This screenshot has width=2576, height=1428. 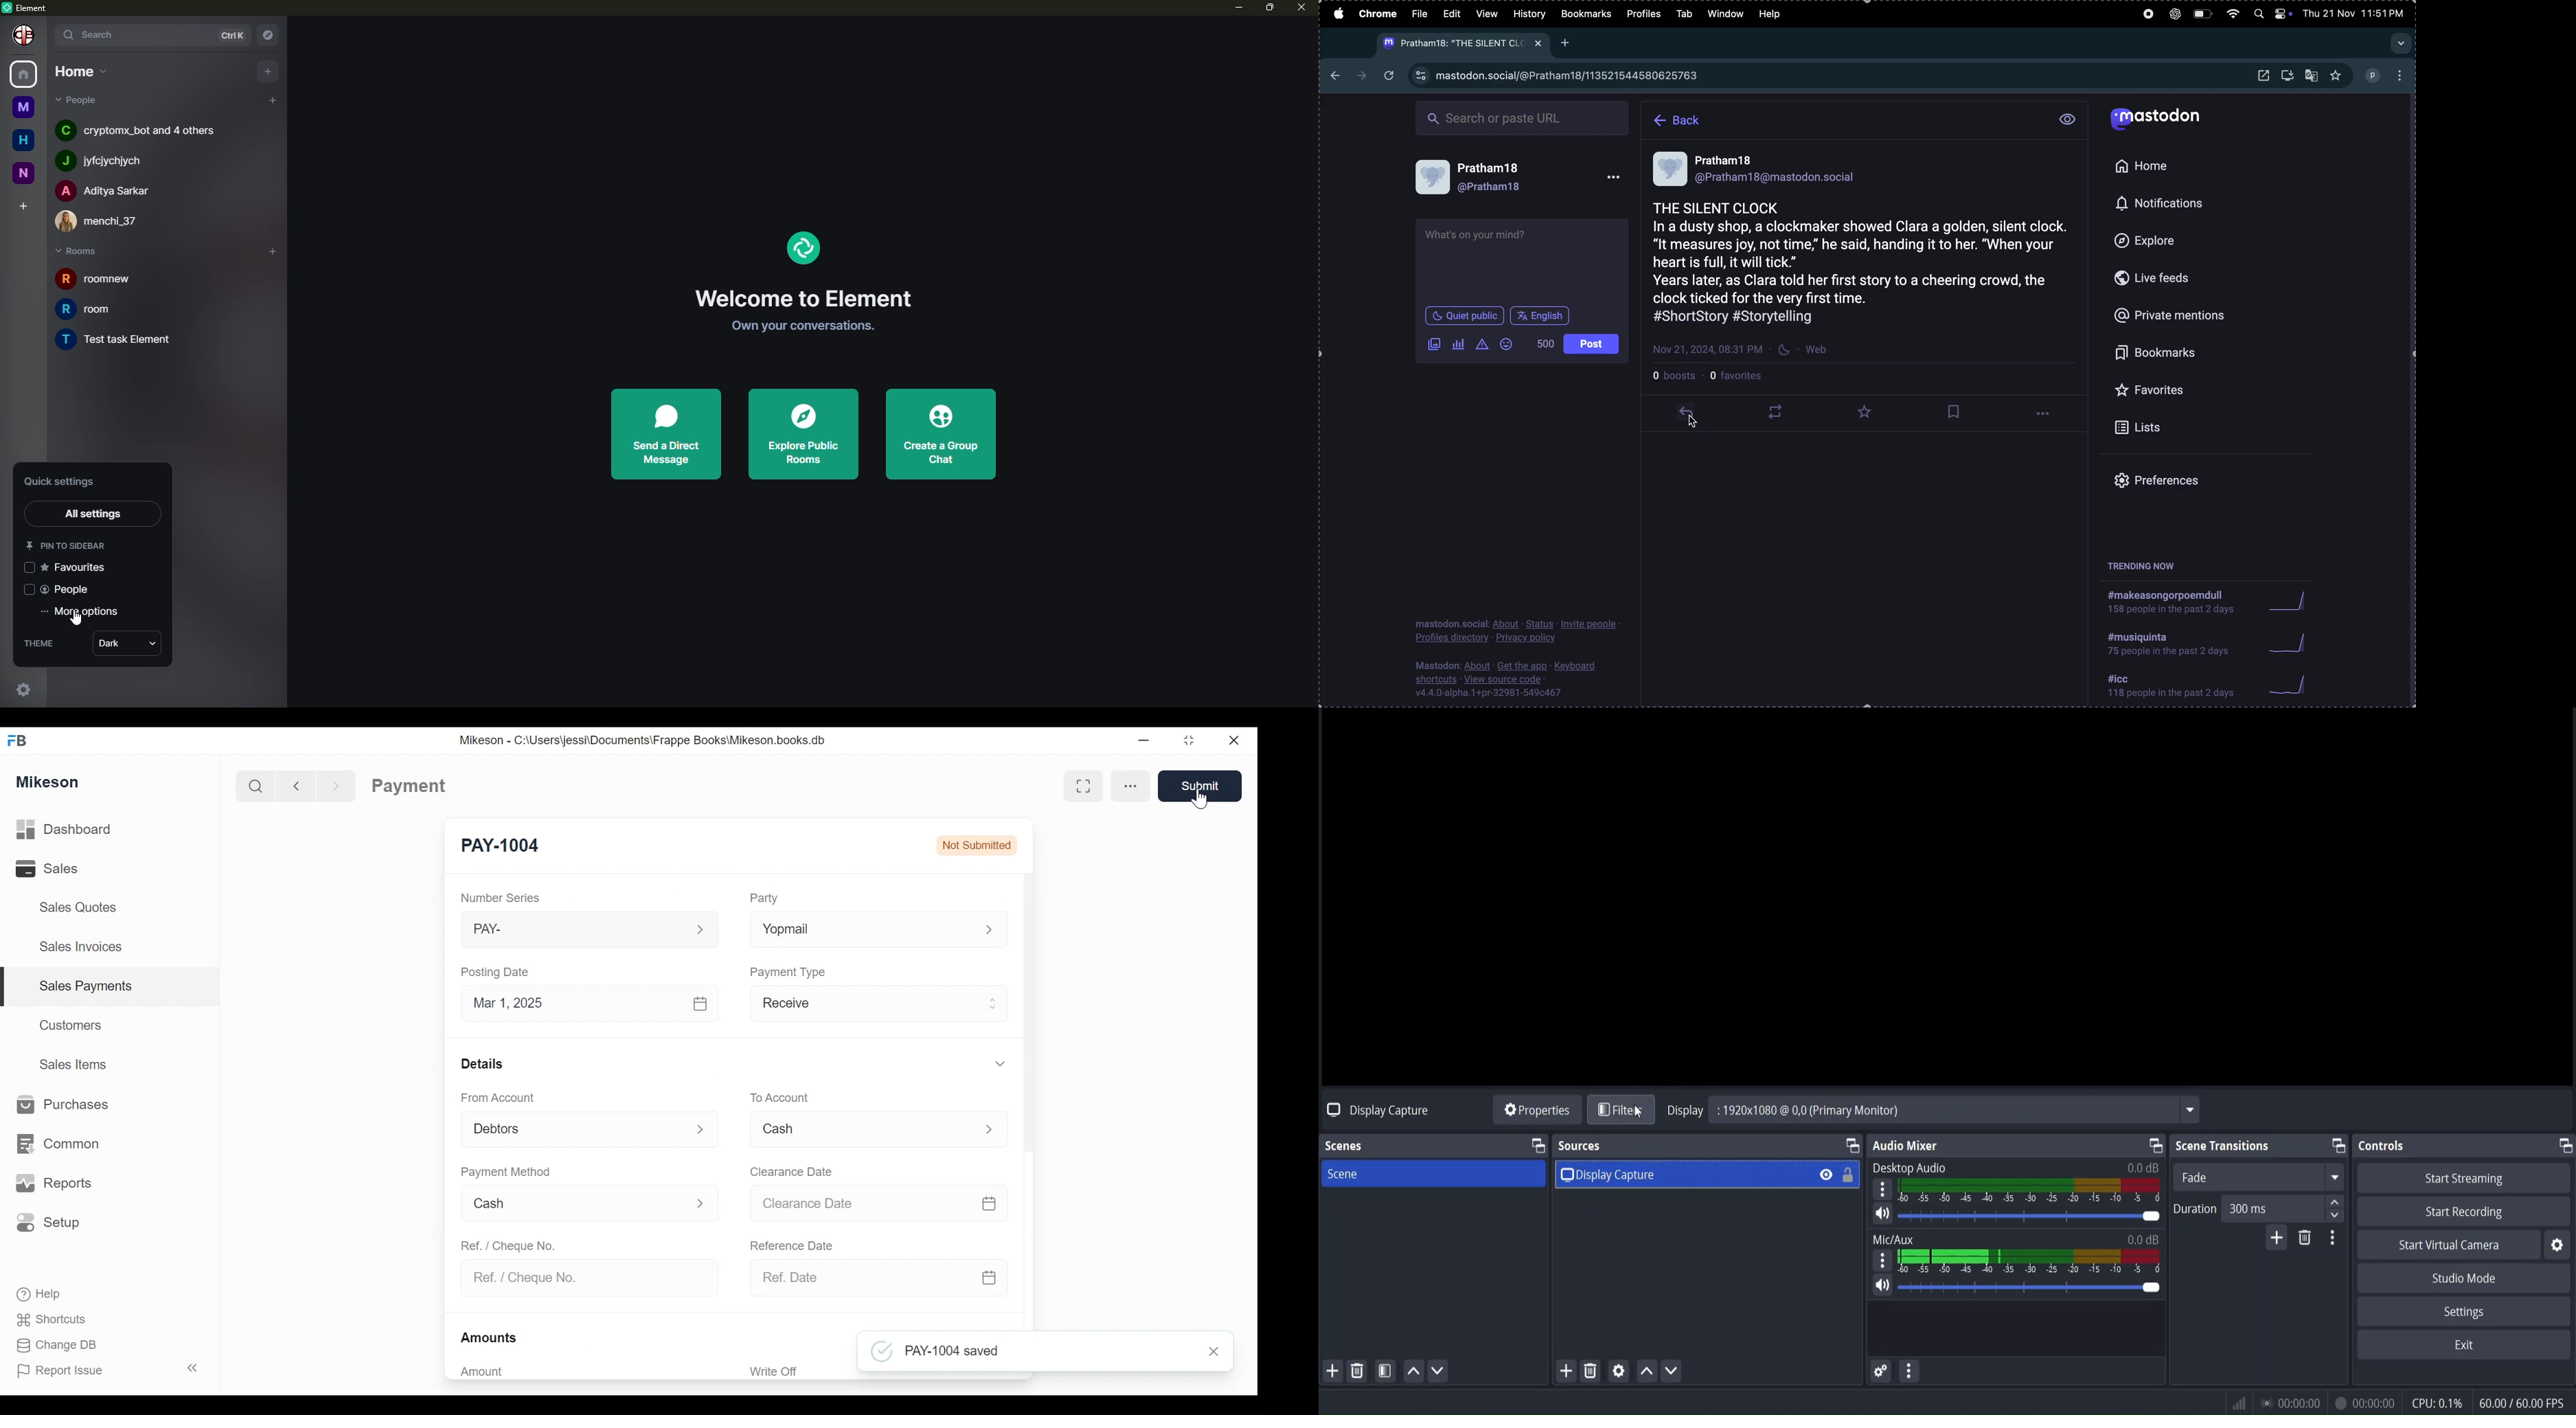 I want to click on home, so click(x=2148, y=166).